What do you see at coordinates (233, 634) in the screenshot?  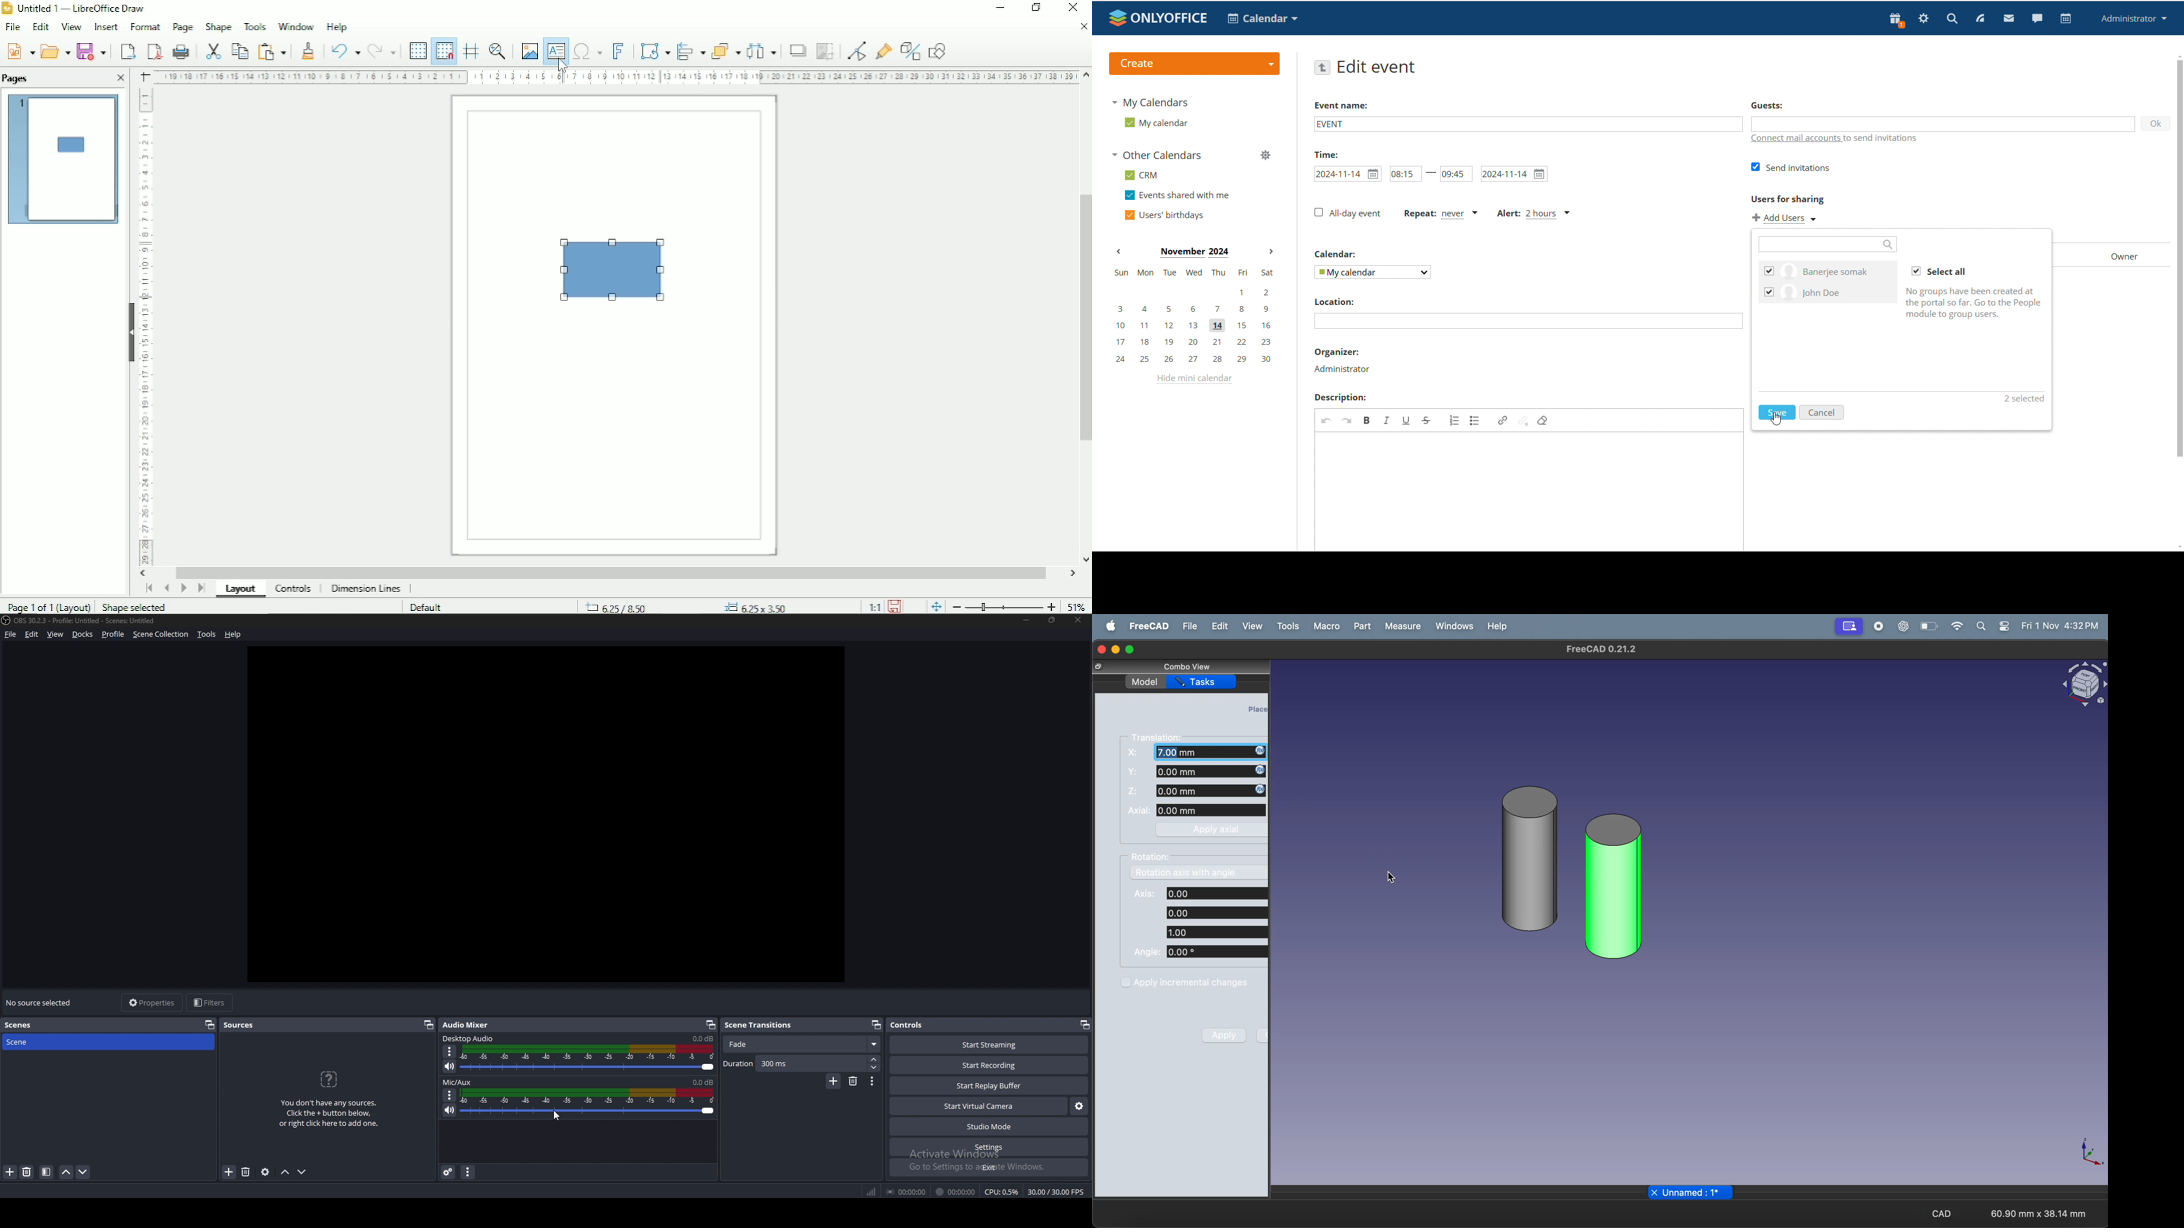 I see `help` at bounding box center [233, 634].